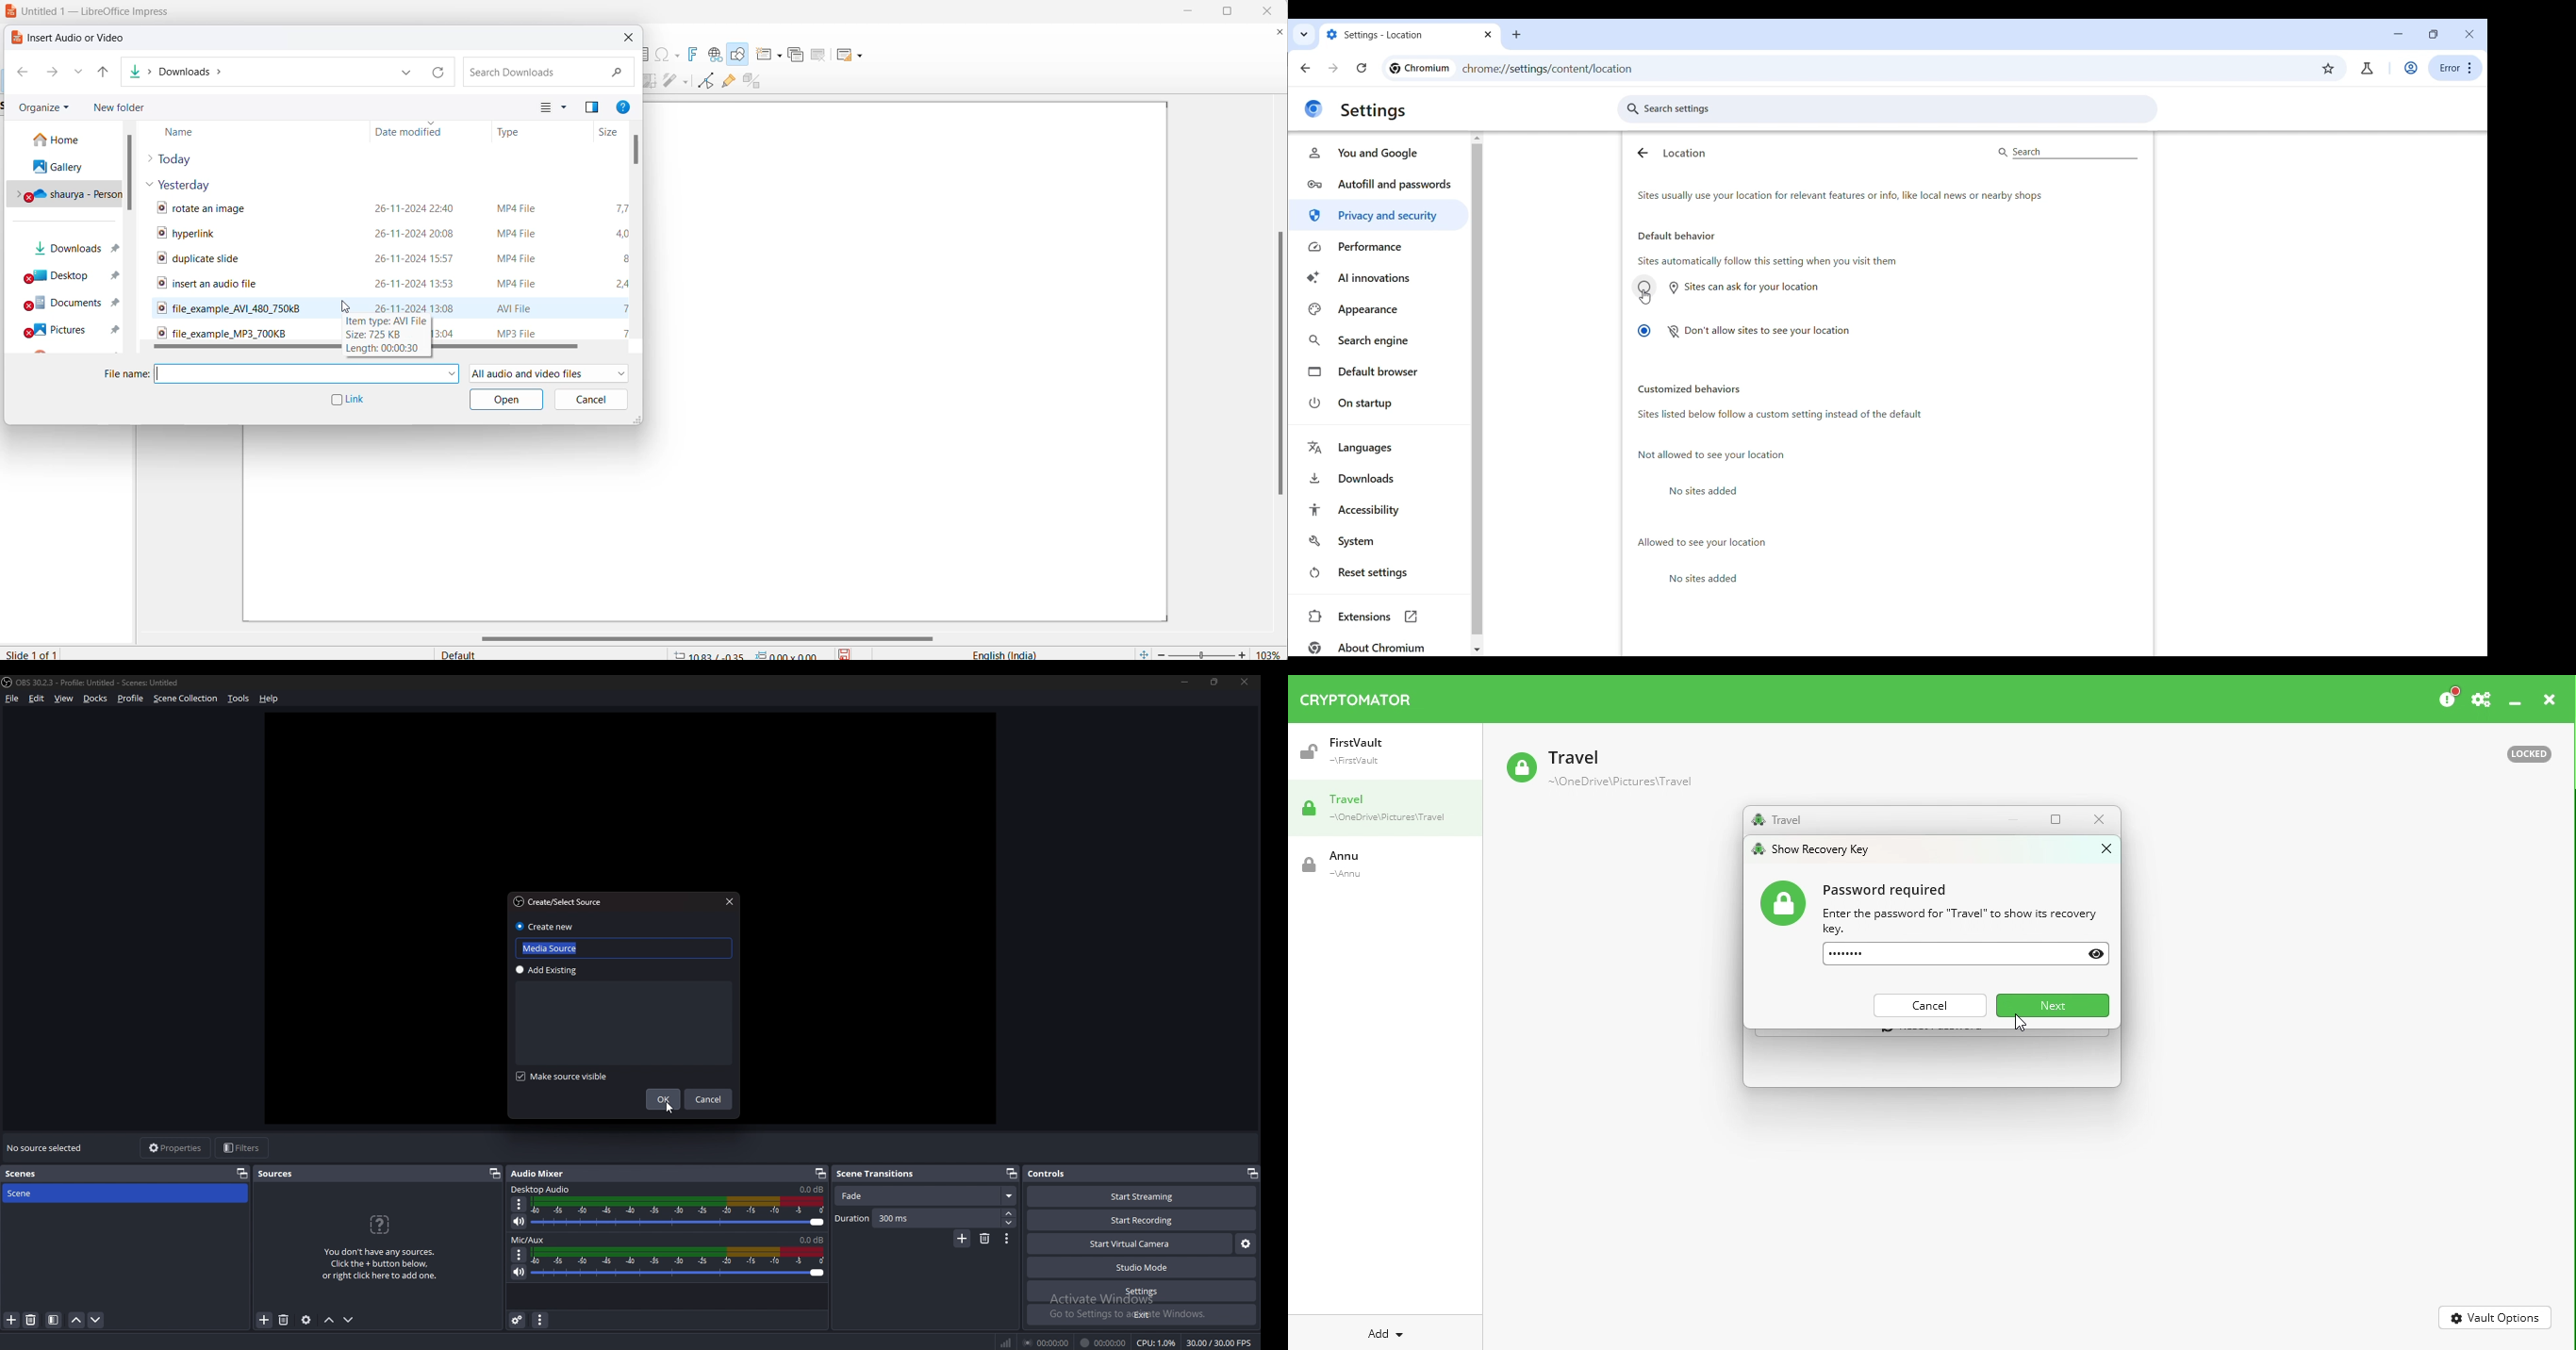 The image size is (2576, 1372). What do you see at coordinates (1156, 1343) in the screenshot?
I see `CPU: 1.0%` at bounding box center [1156, 1343].